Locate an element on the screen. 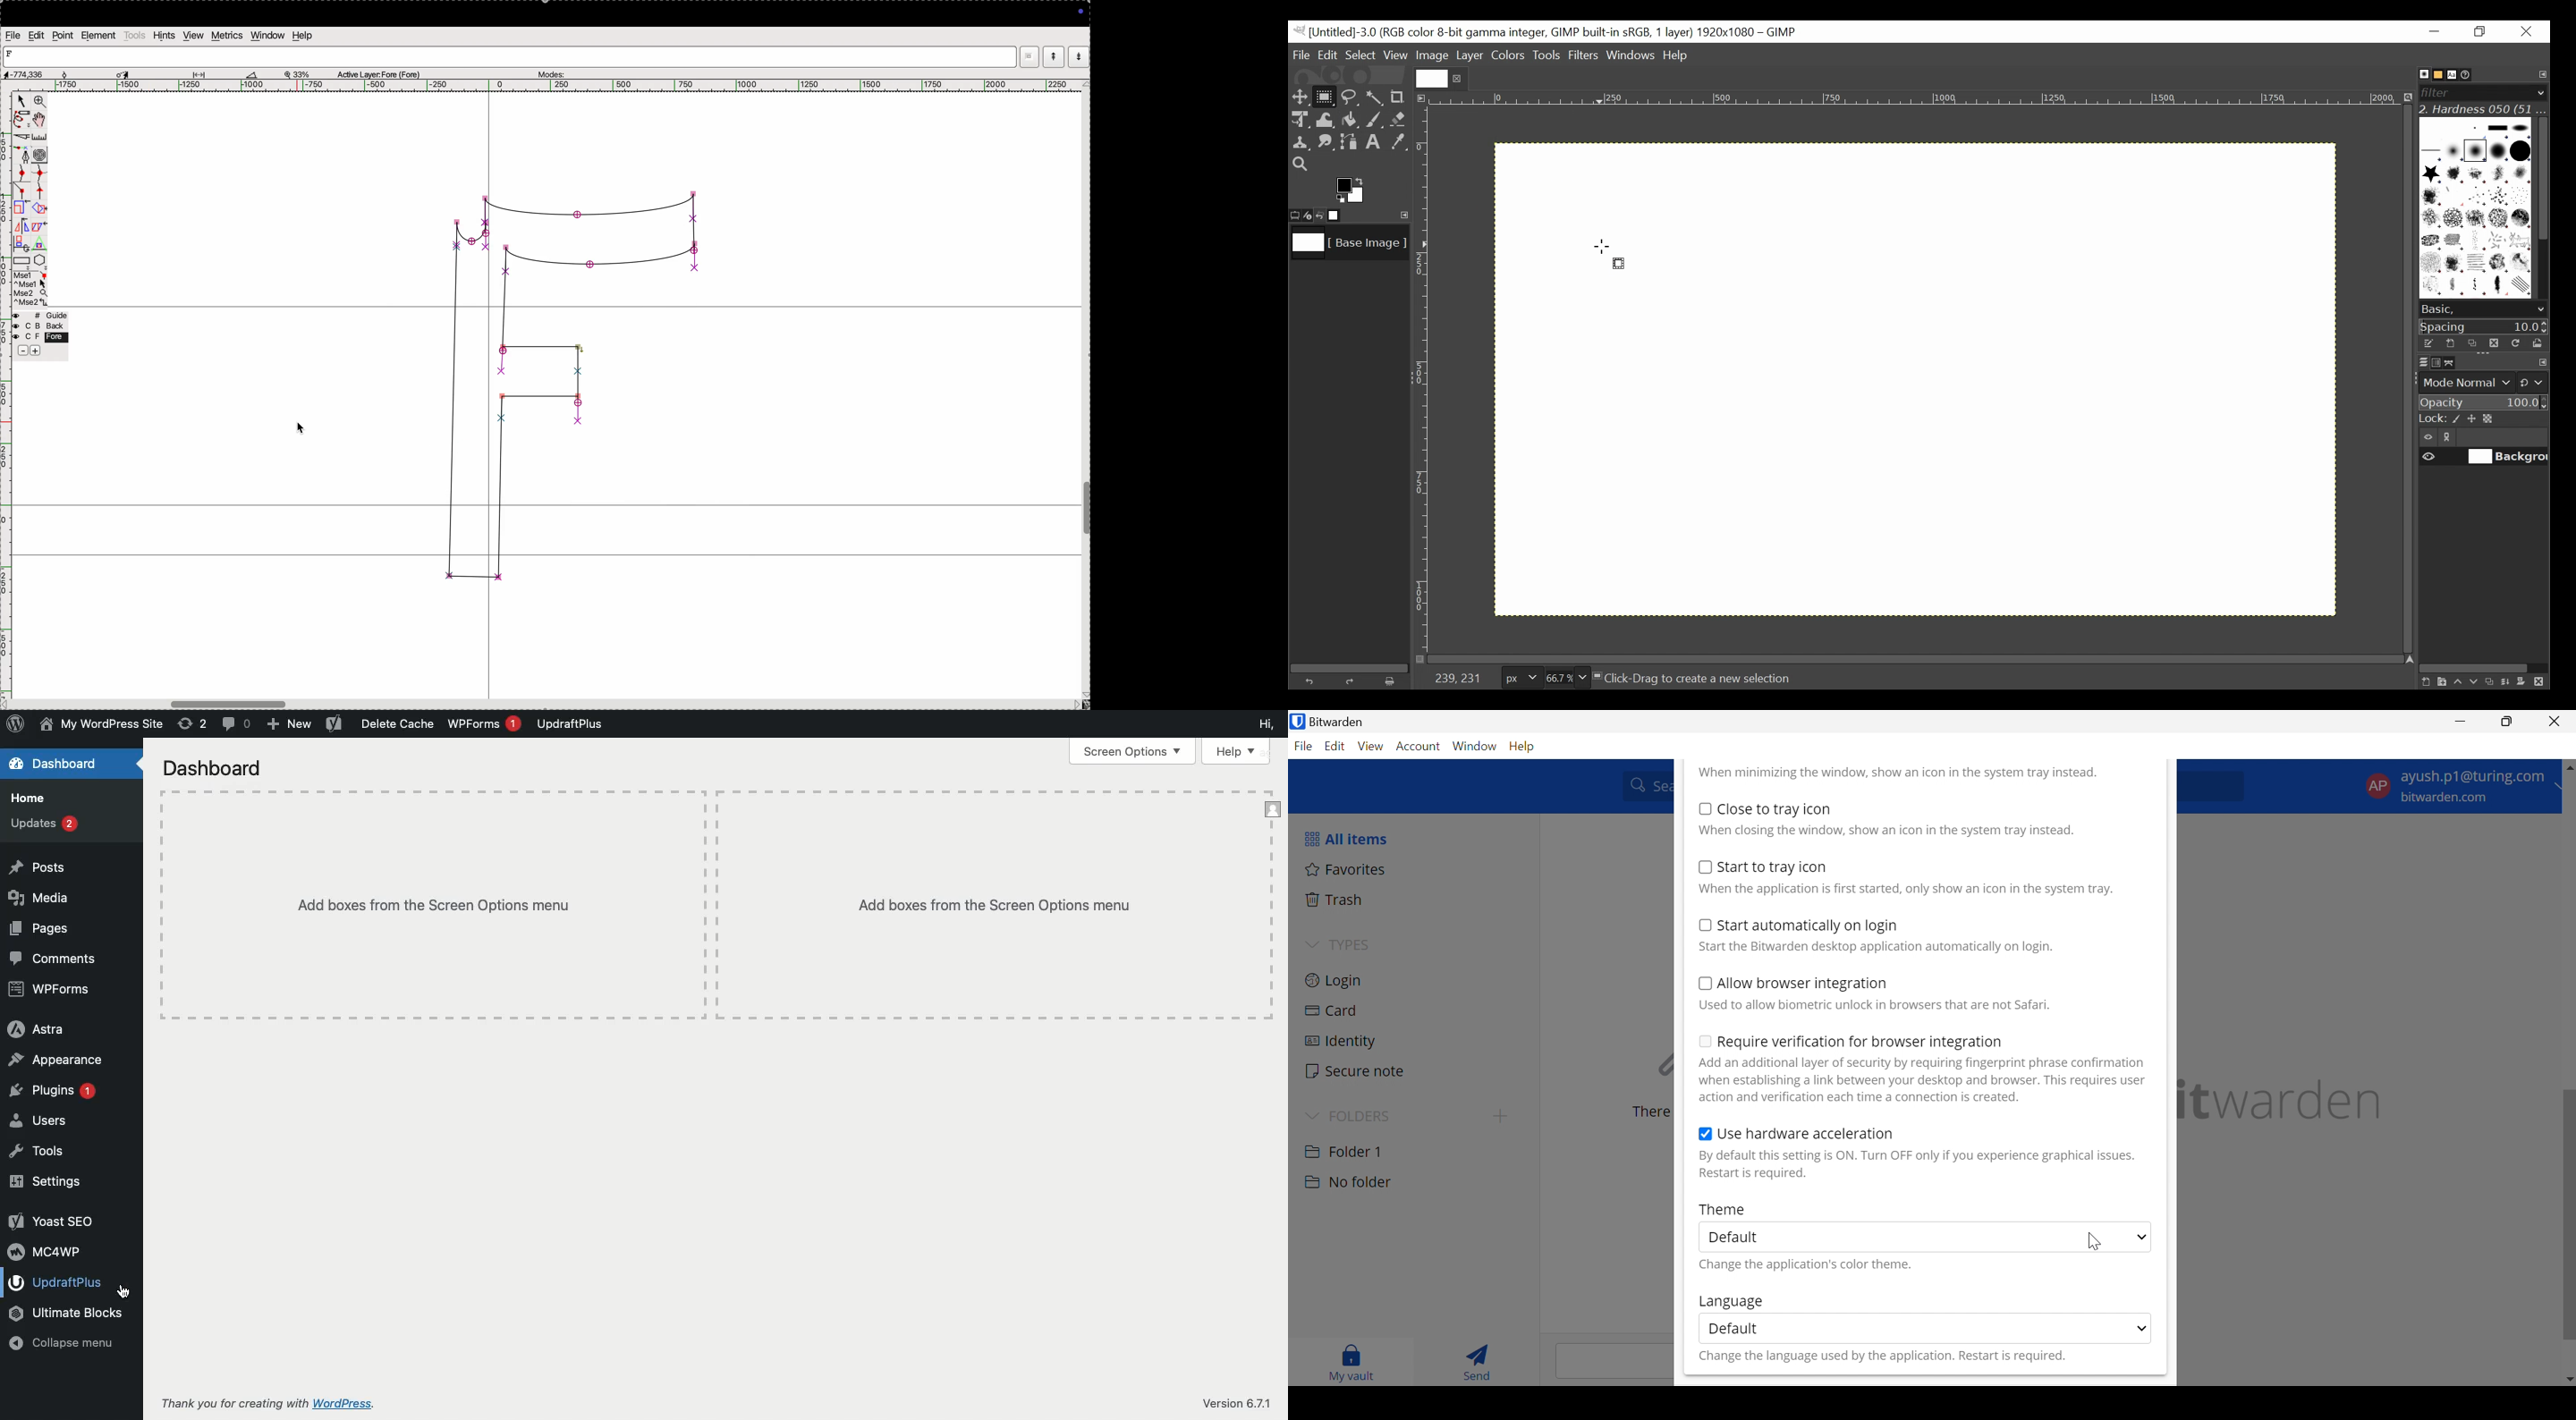 The width and height of the screenshot is (2576, 1428). Language is located at coordinates (1730, 1302).